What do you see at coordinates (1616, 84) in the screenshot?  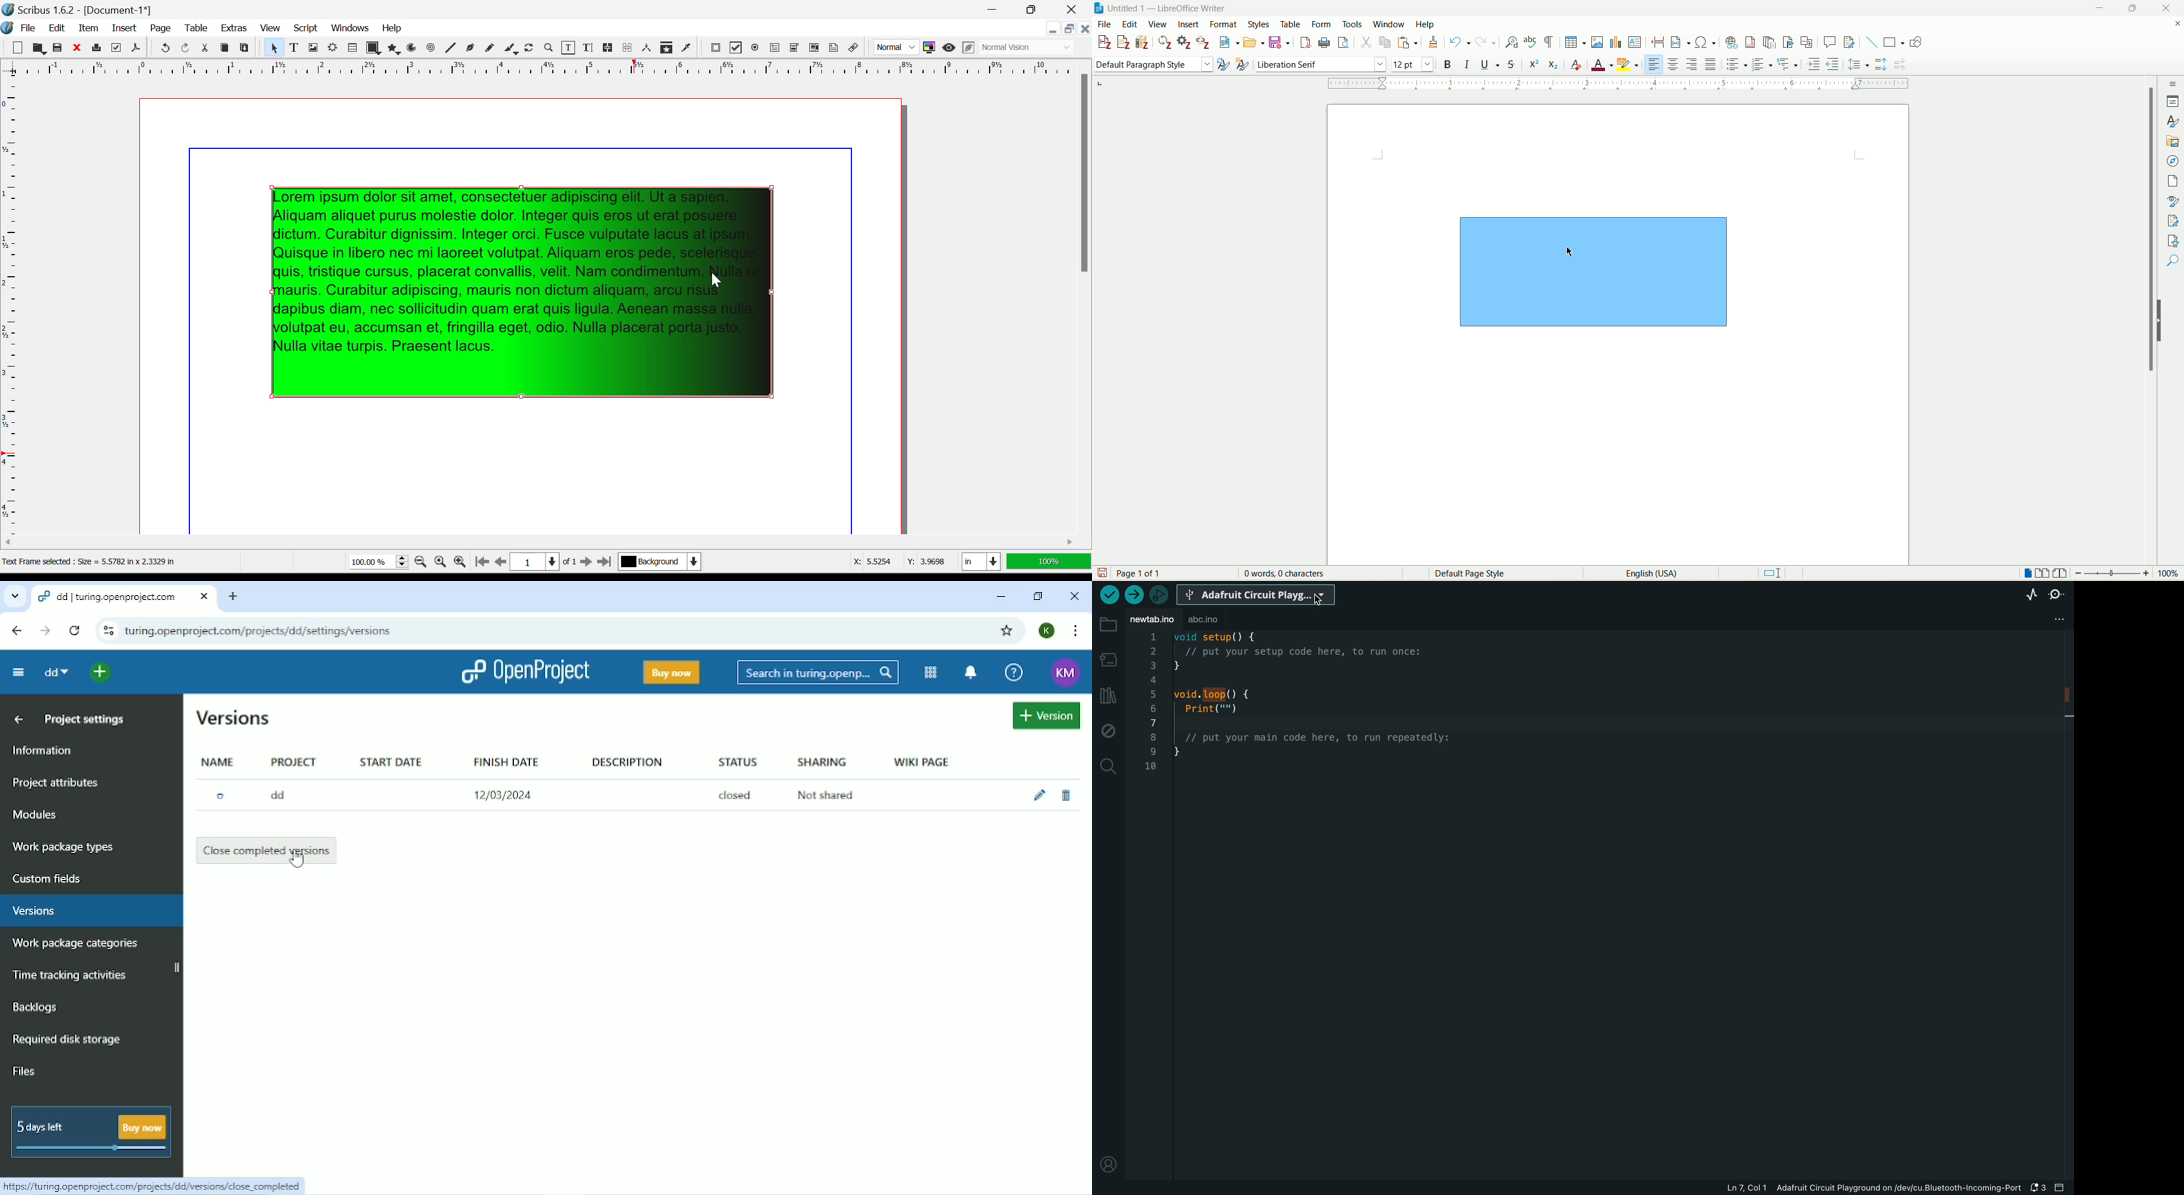 I see `ruler bar` at bounding box center [1616, 84].